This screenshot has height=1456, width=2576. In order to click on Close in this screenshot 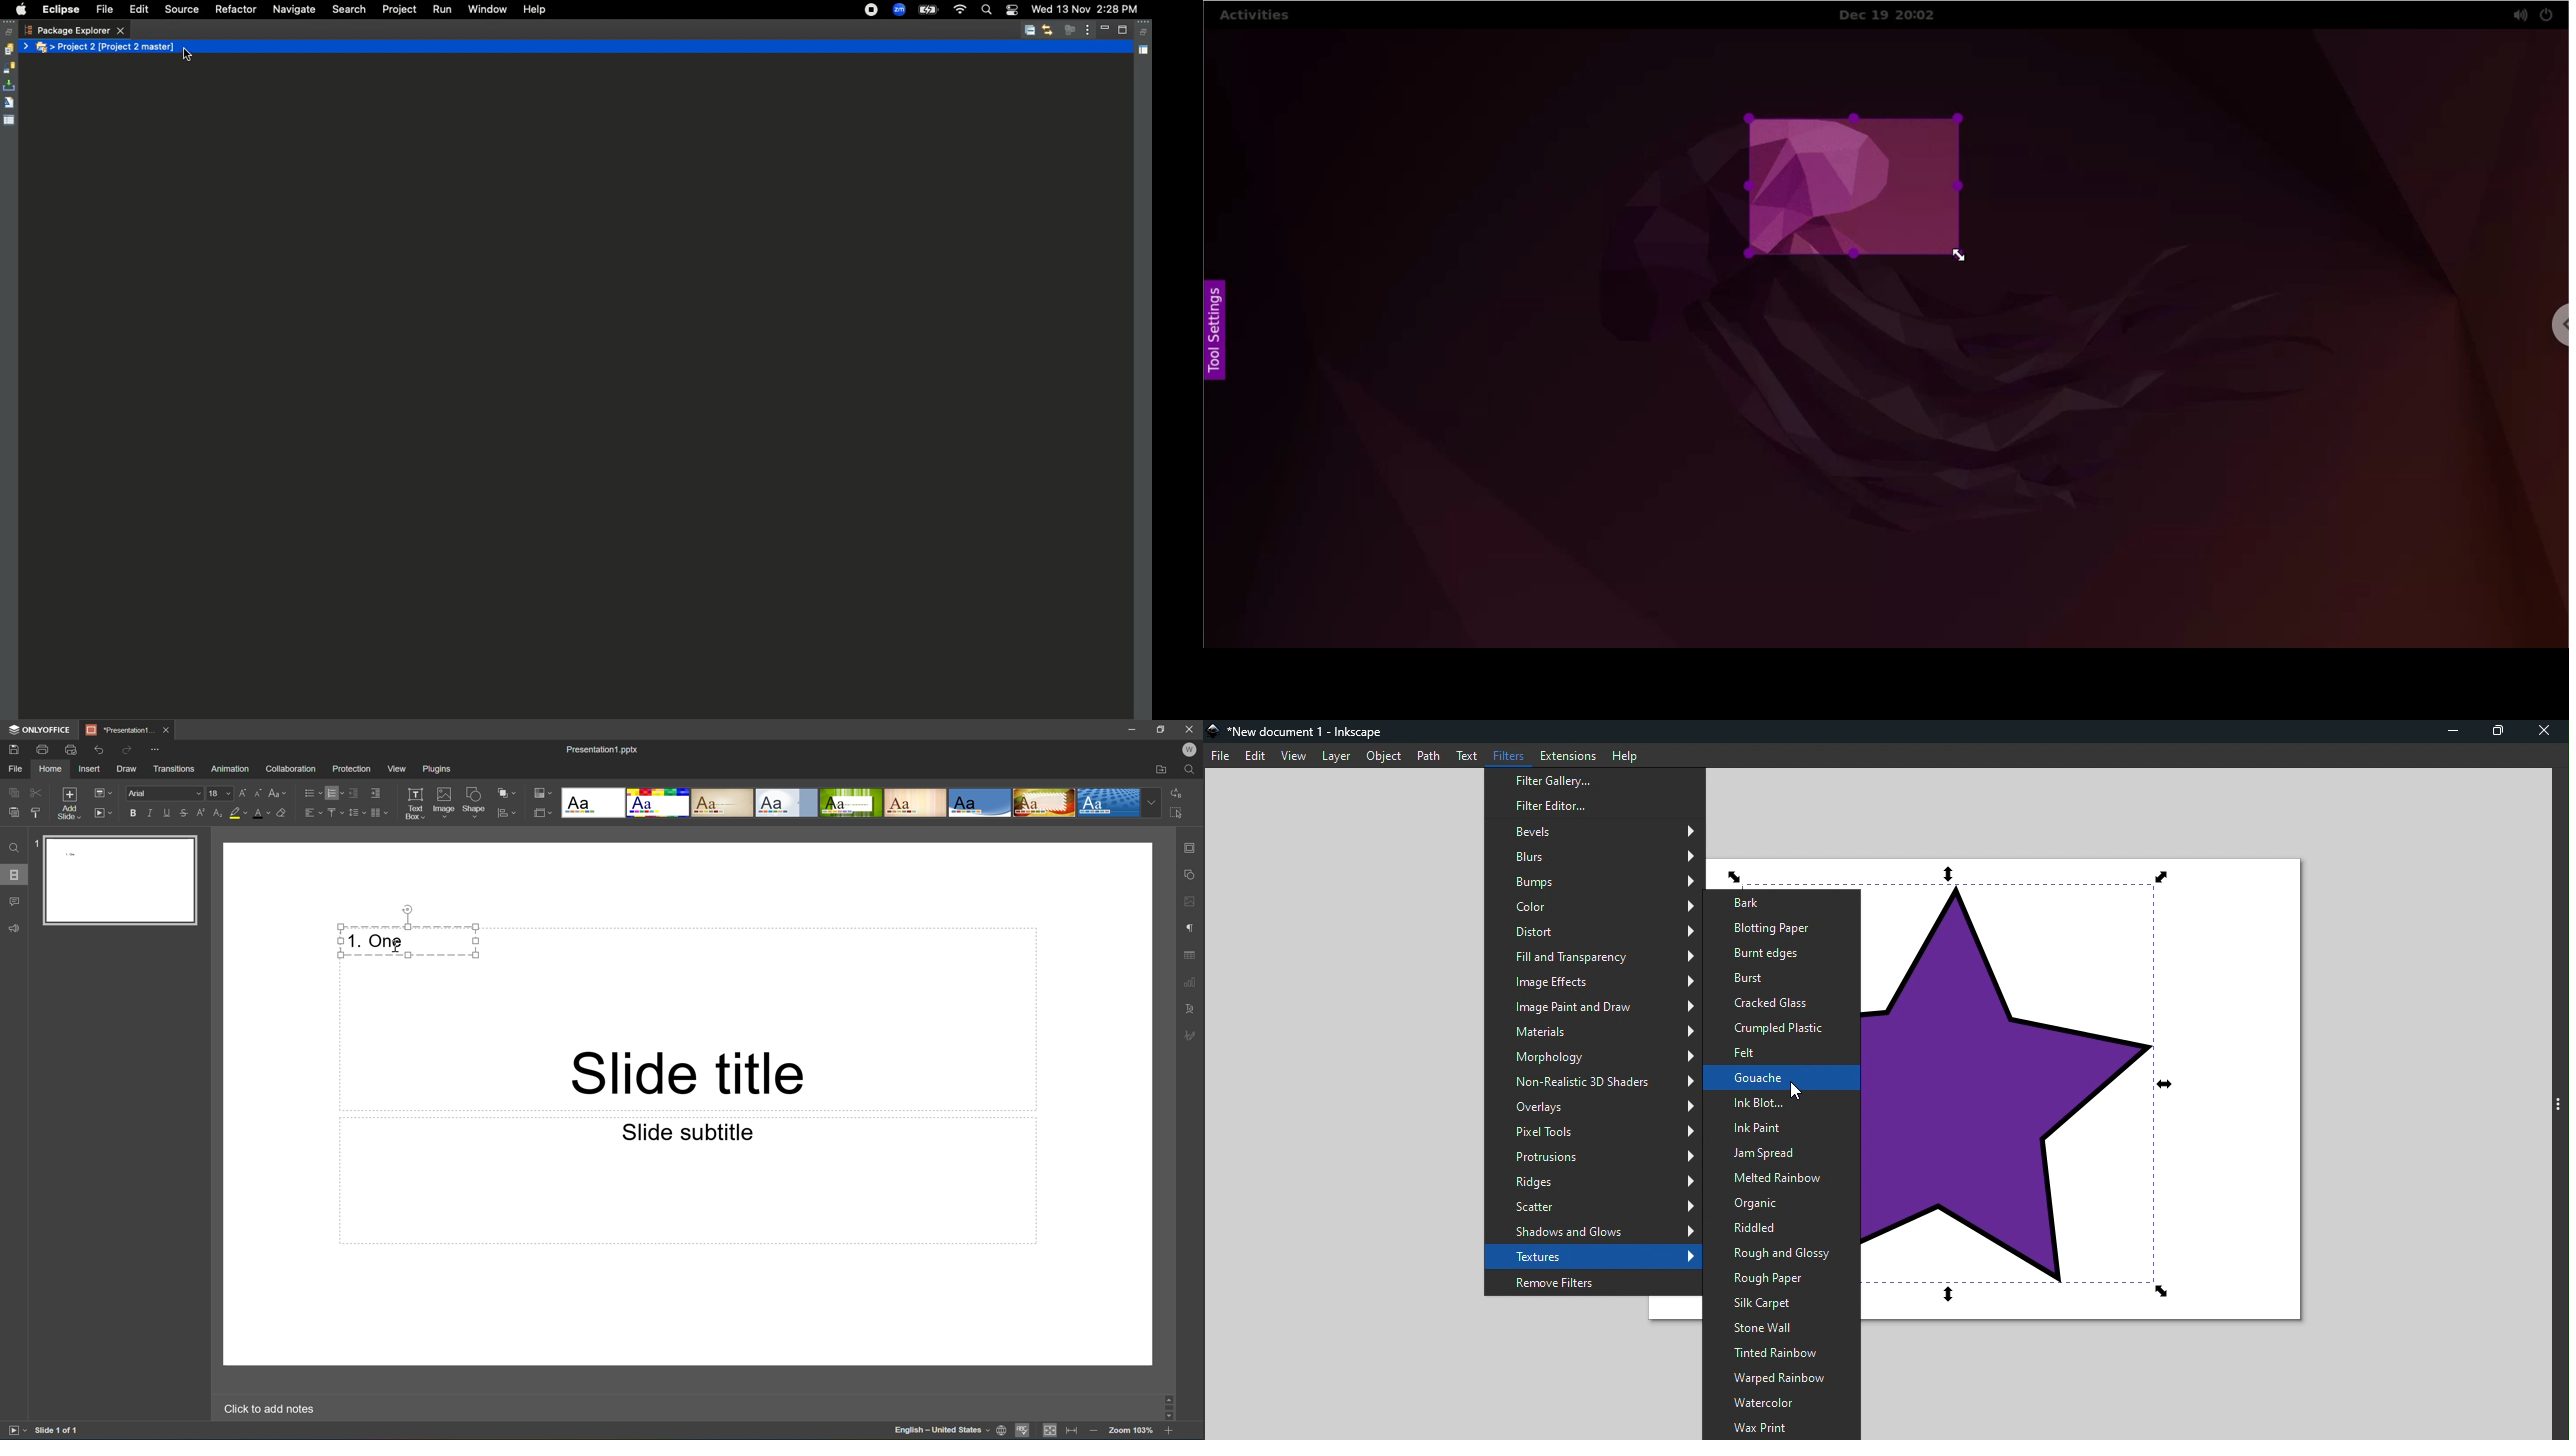, I will do `click(169, 730)`.